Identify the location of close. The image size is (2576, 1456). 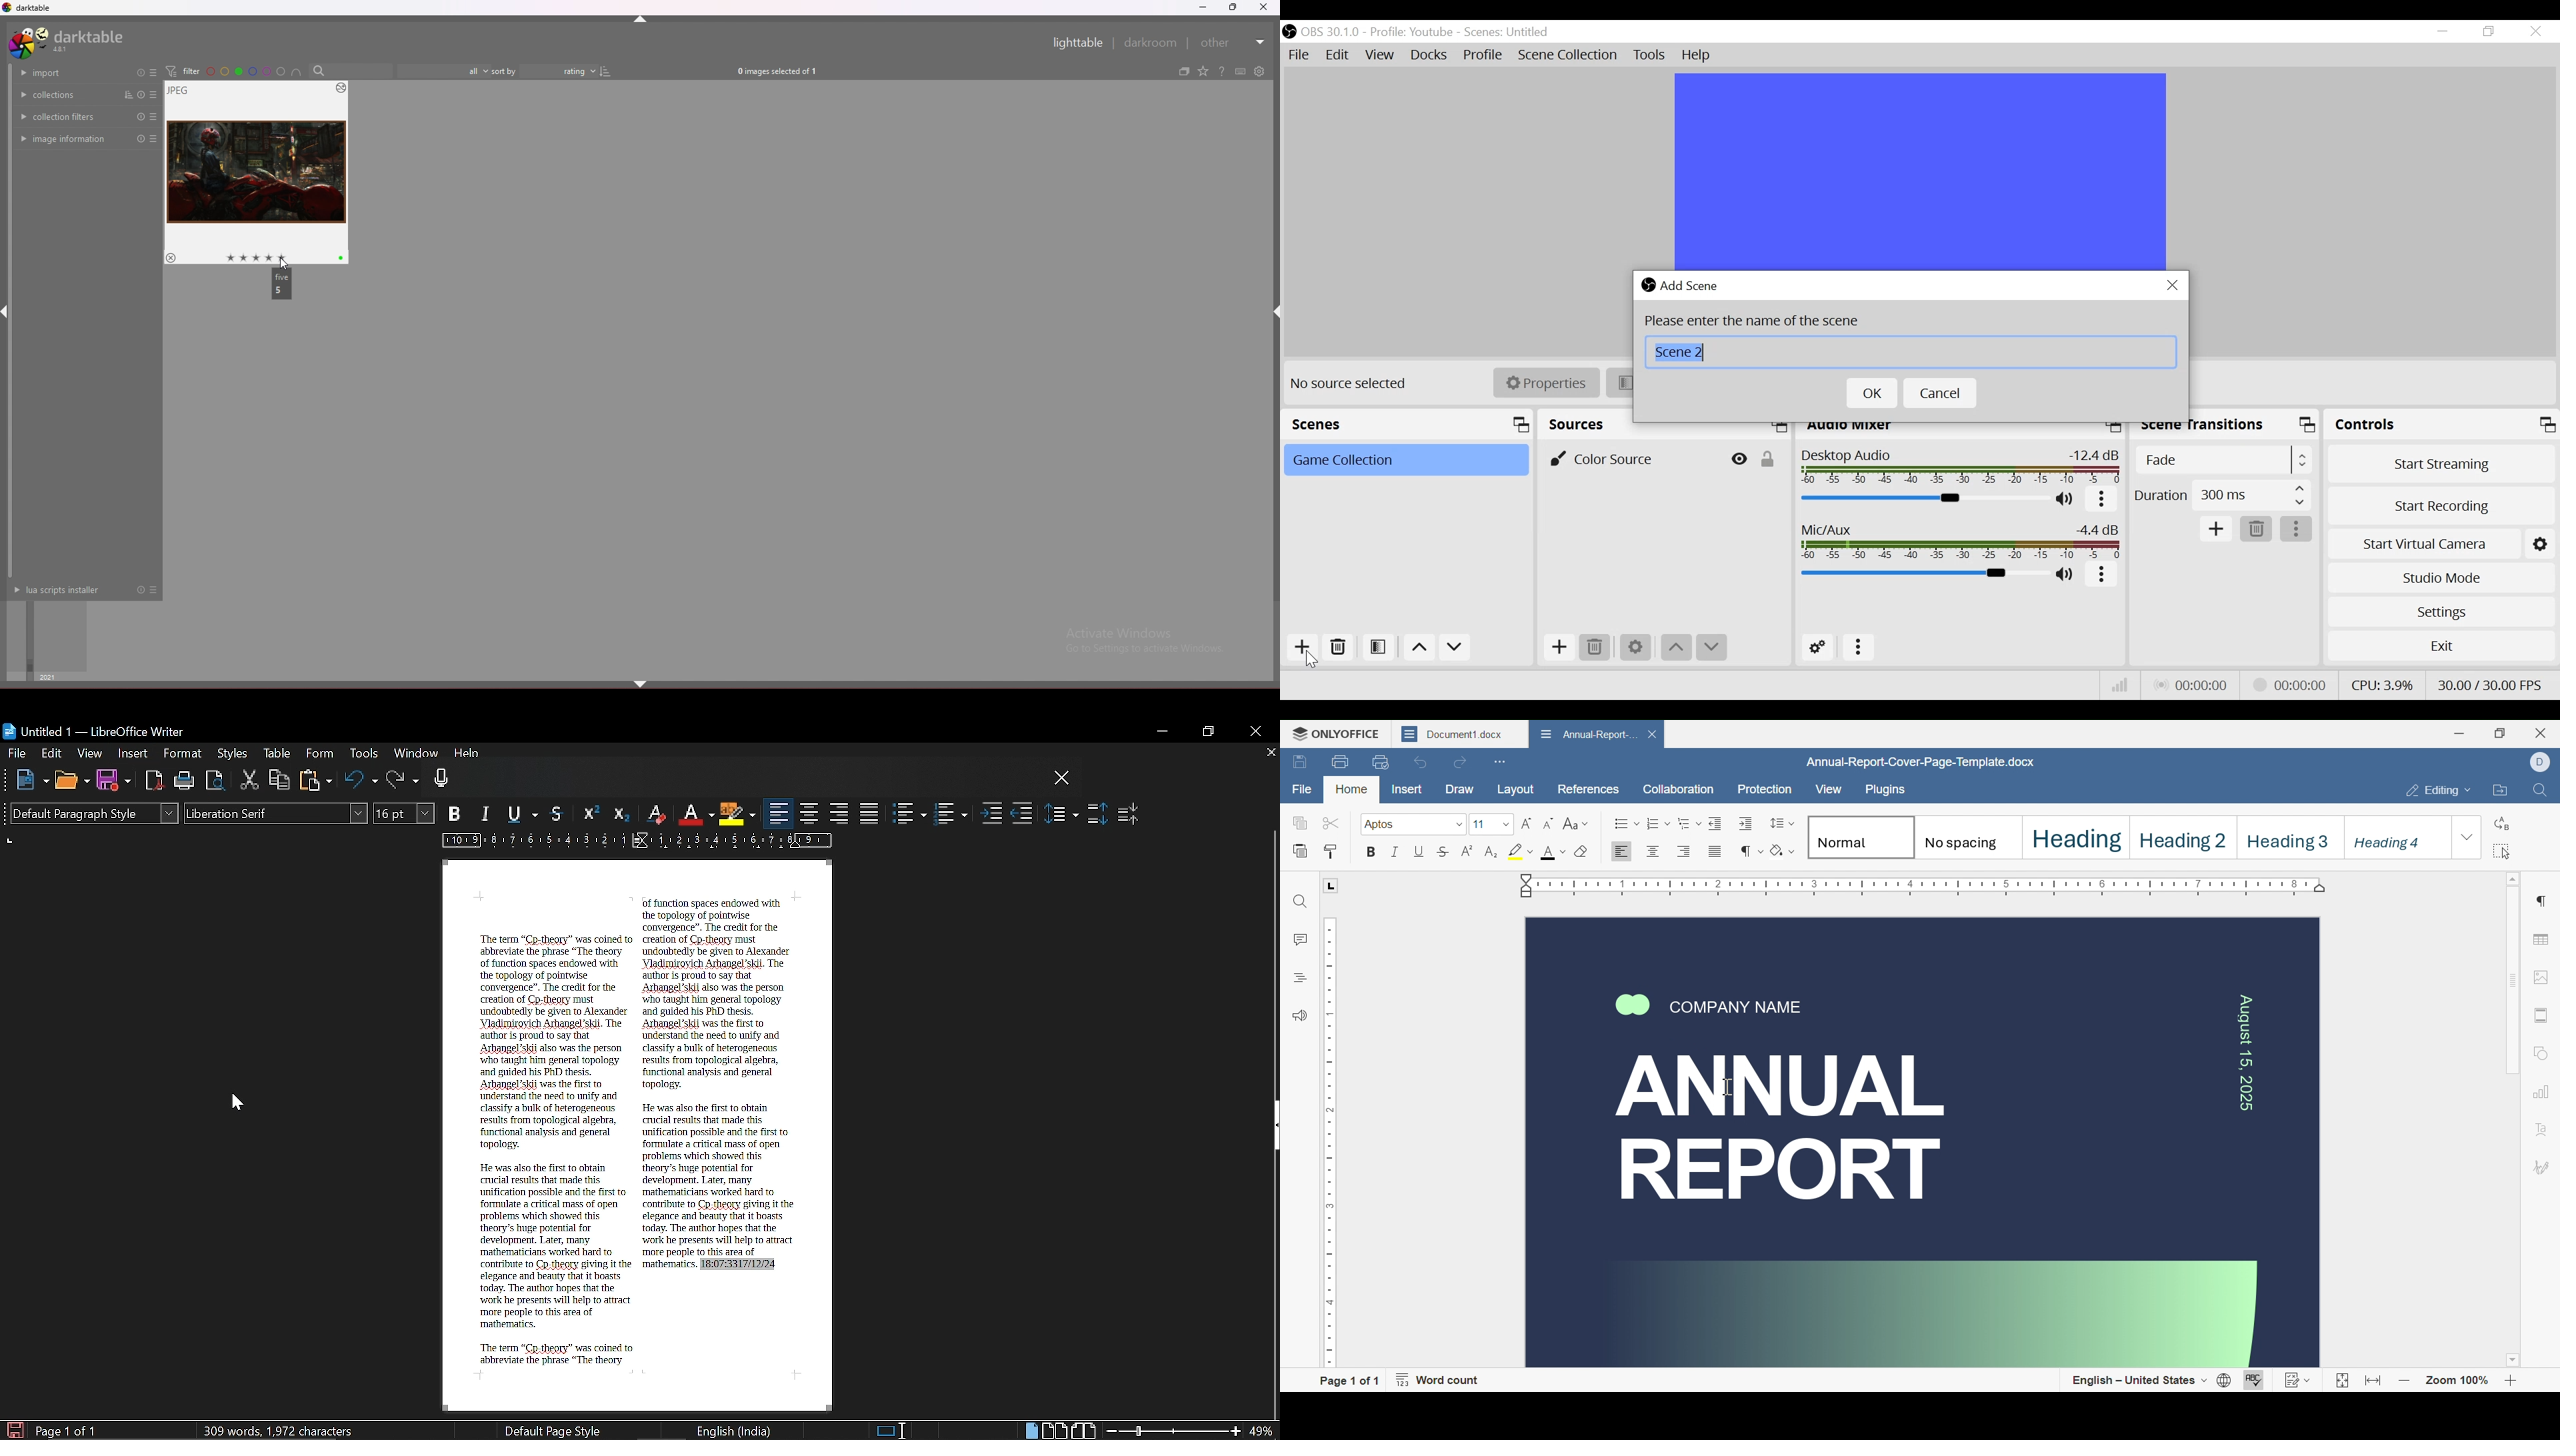
(1653, 733).